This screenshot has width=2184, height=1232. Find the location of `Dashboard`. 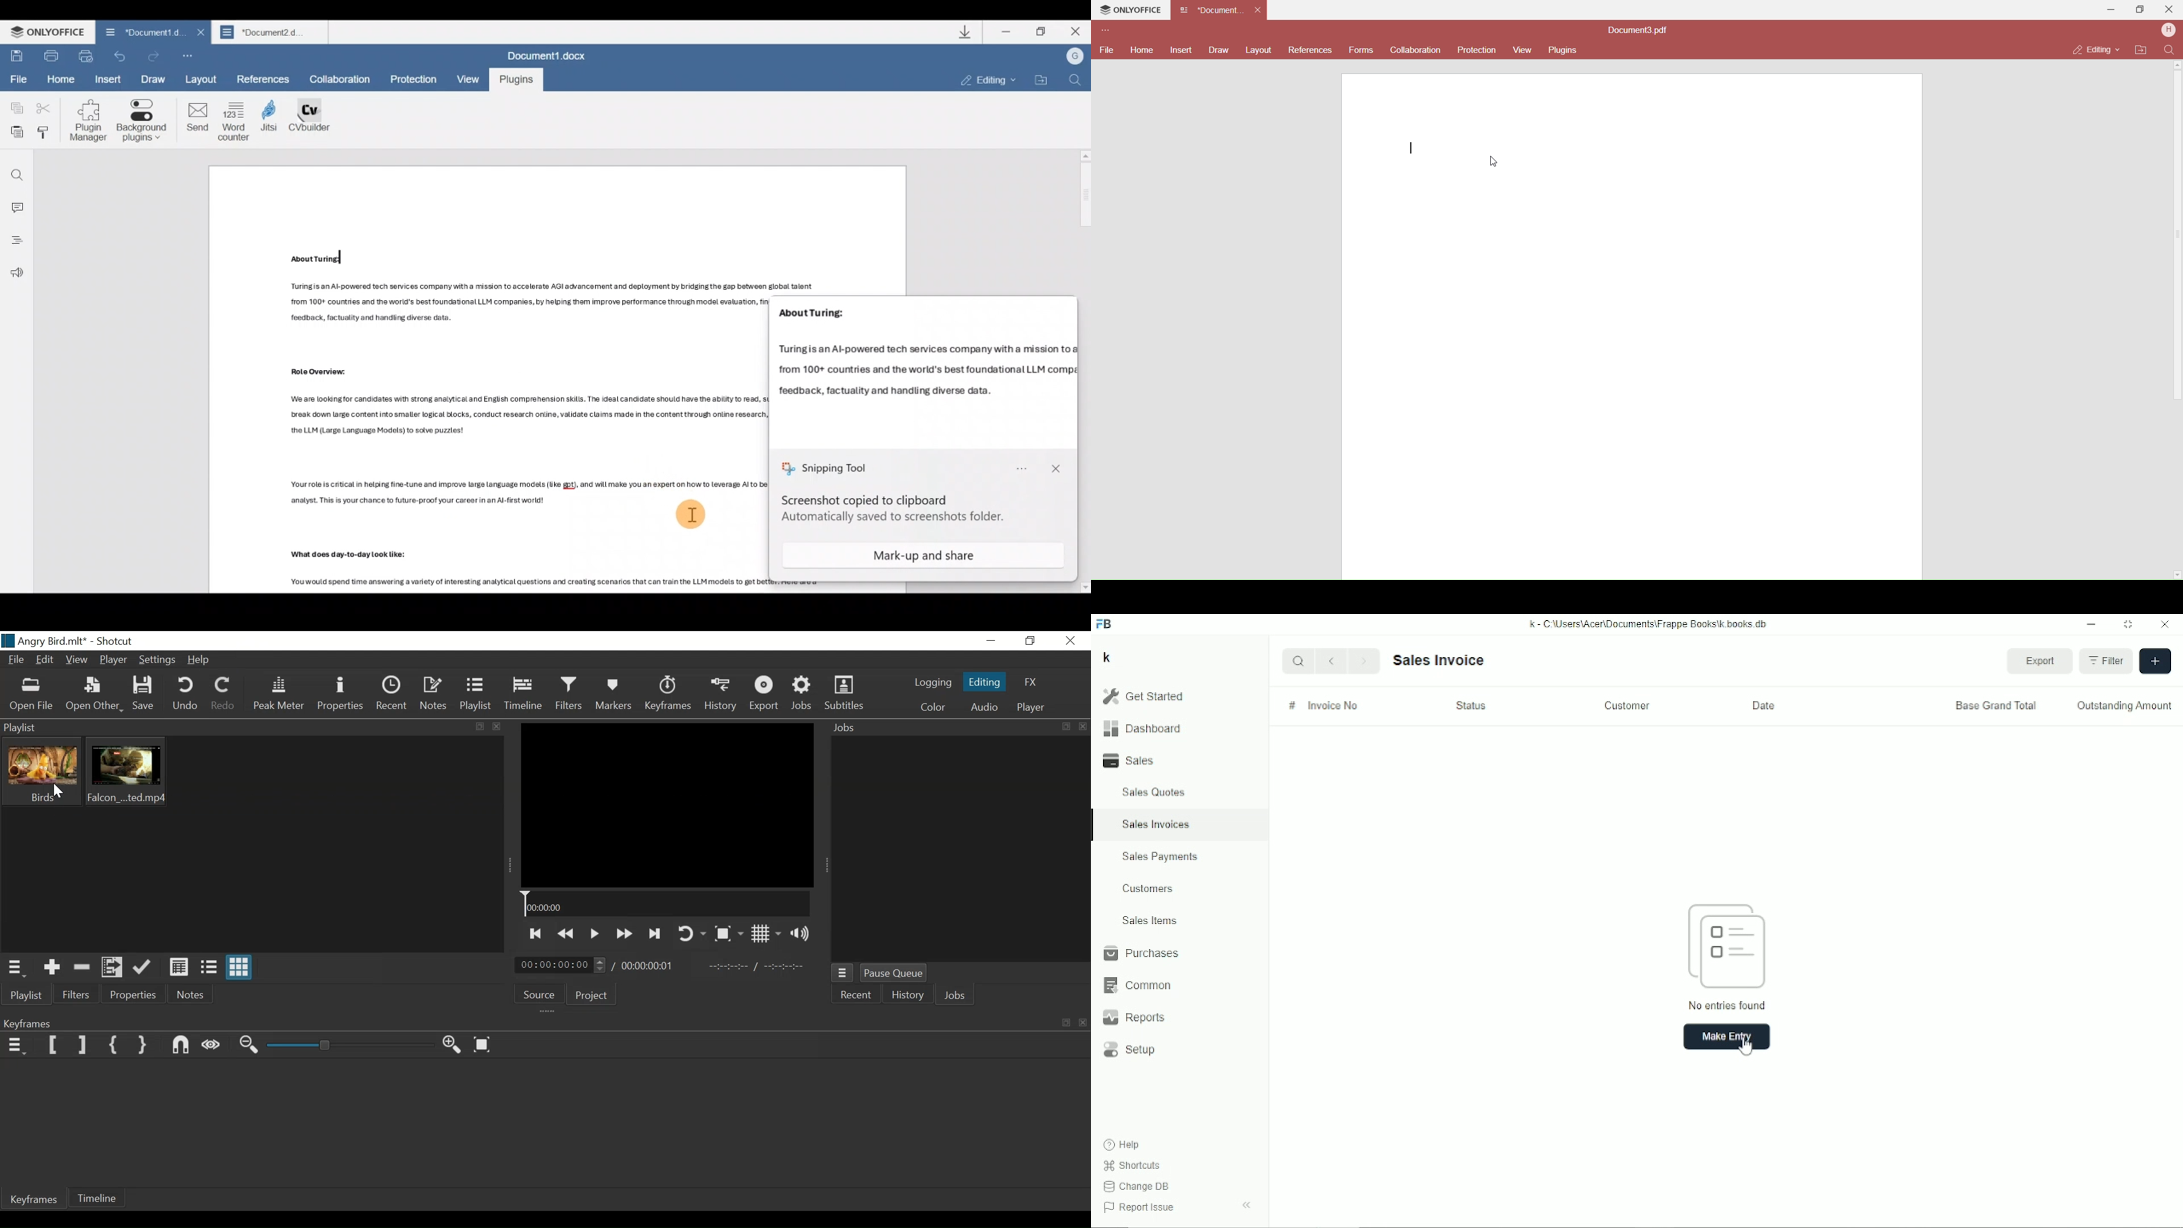

Dashboard is located at coordinates (1142, 728).